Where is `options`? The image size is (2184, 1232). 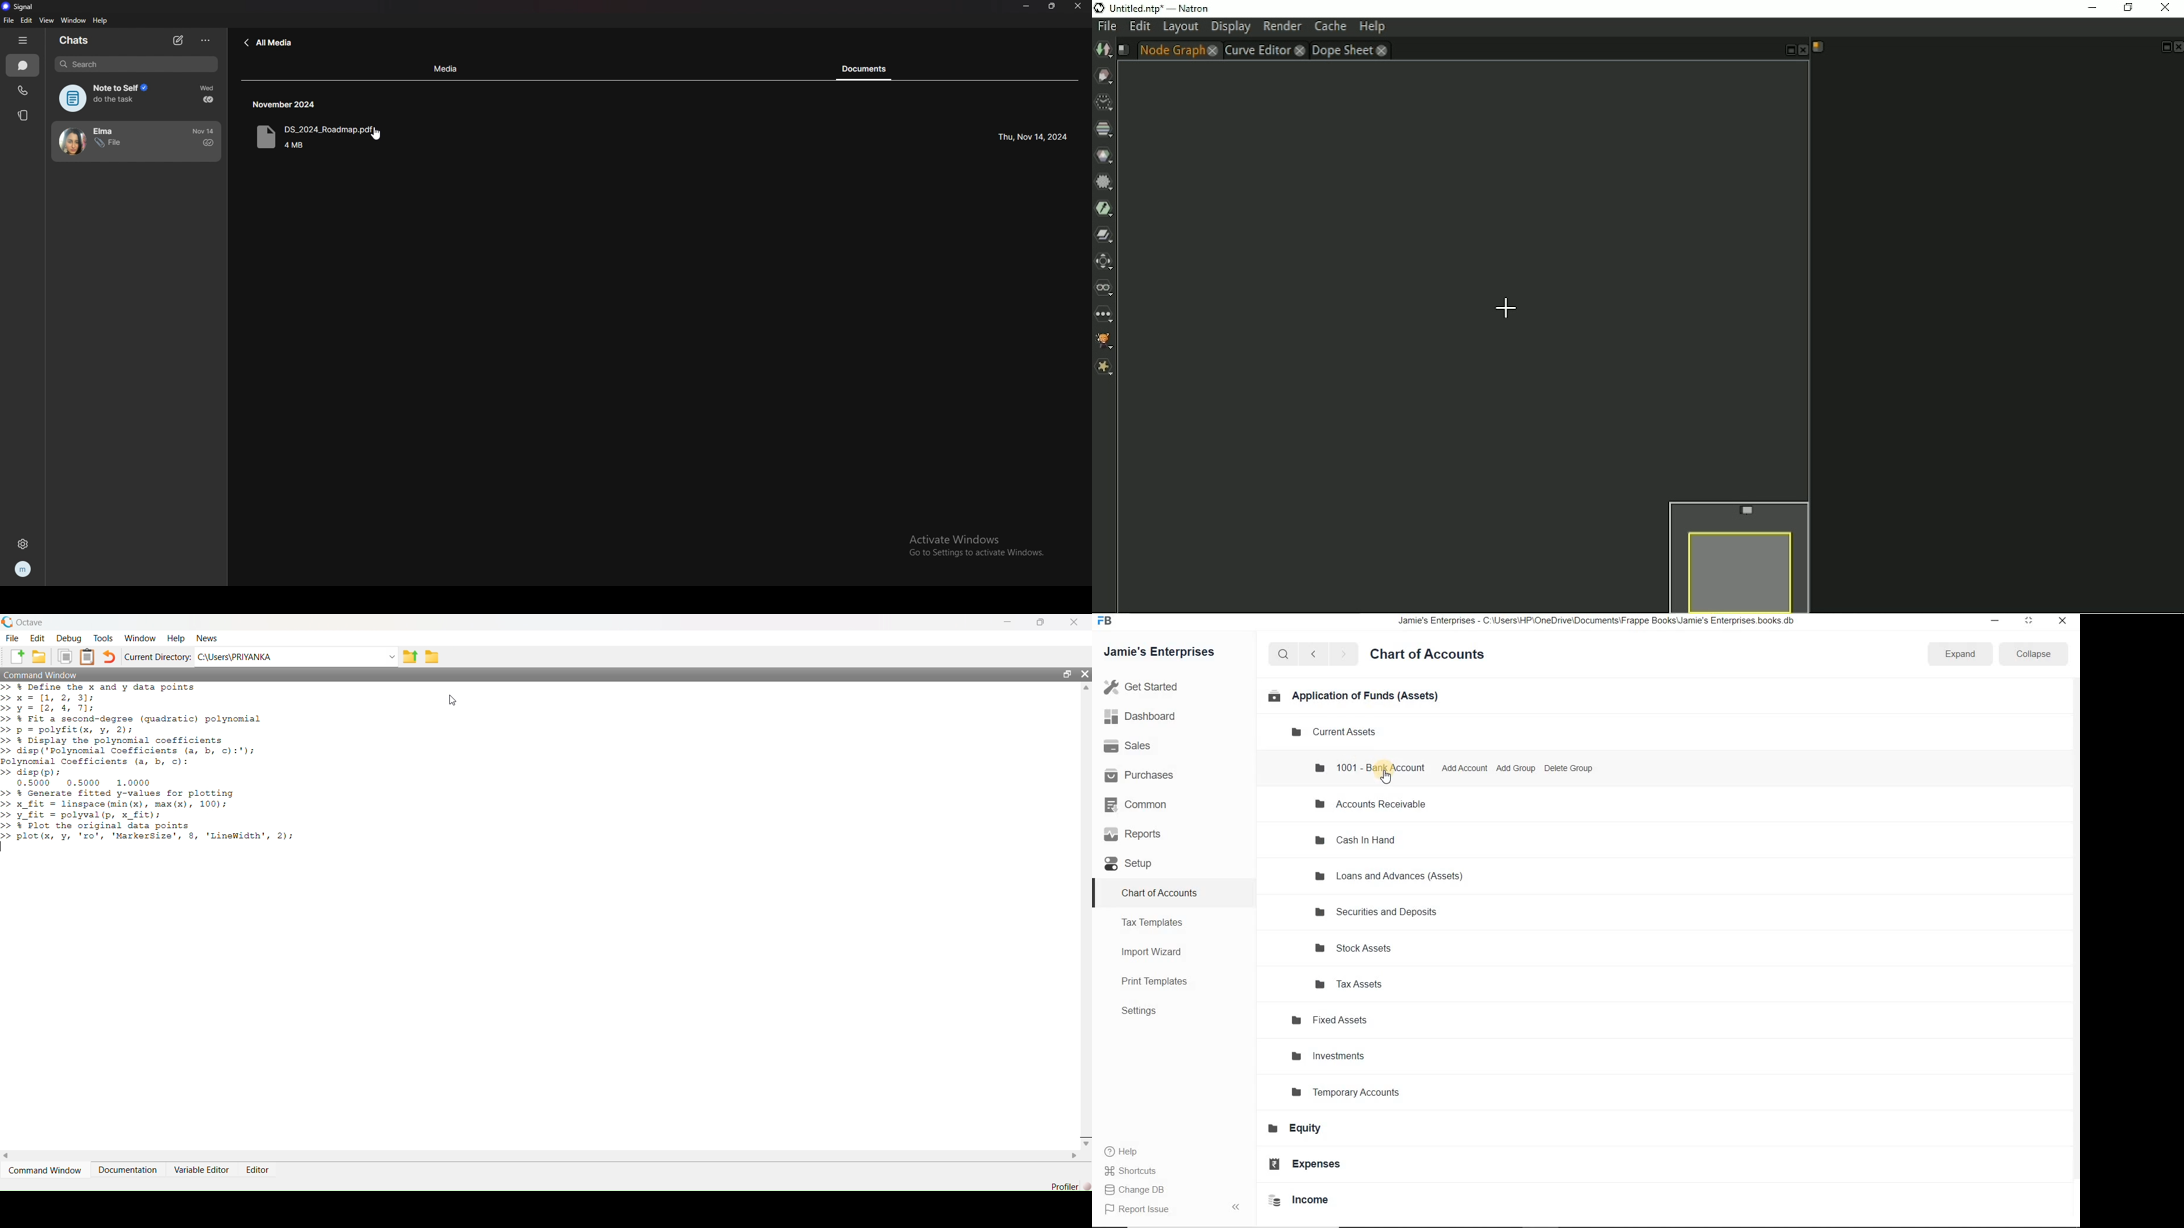
options is located at coordinates (206, 40).